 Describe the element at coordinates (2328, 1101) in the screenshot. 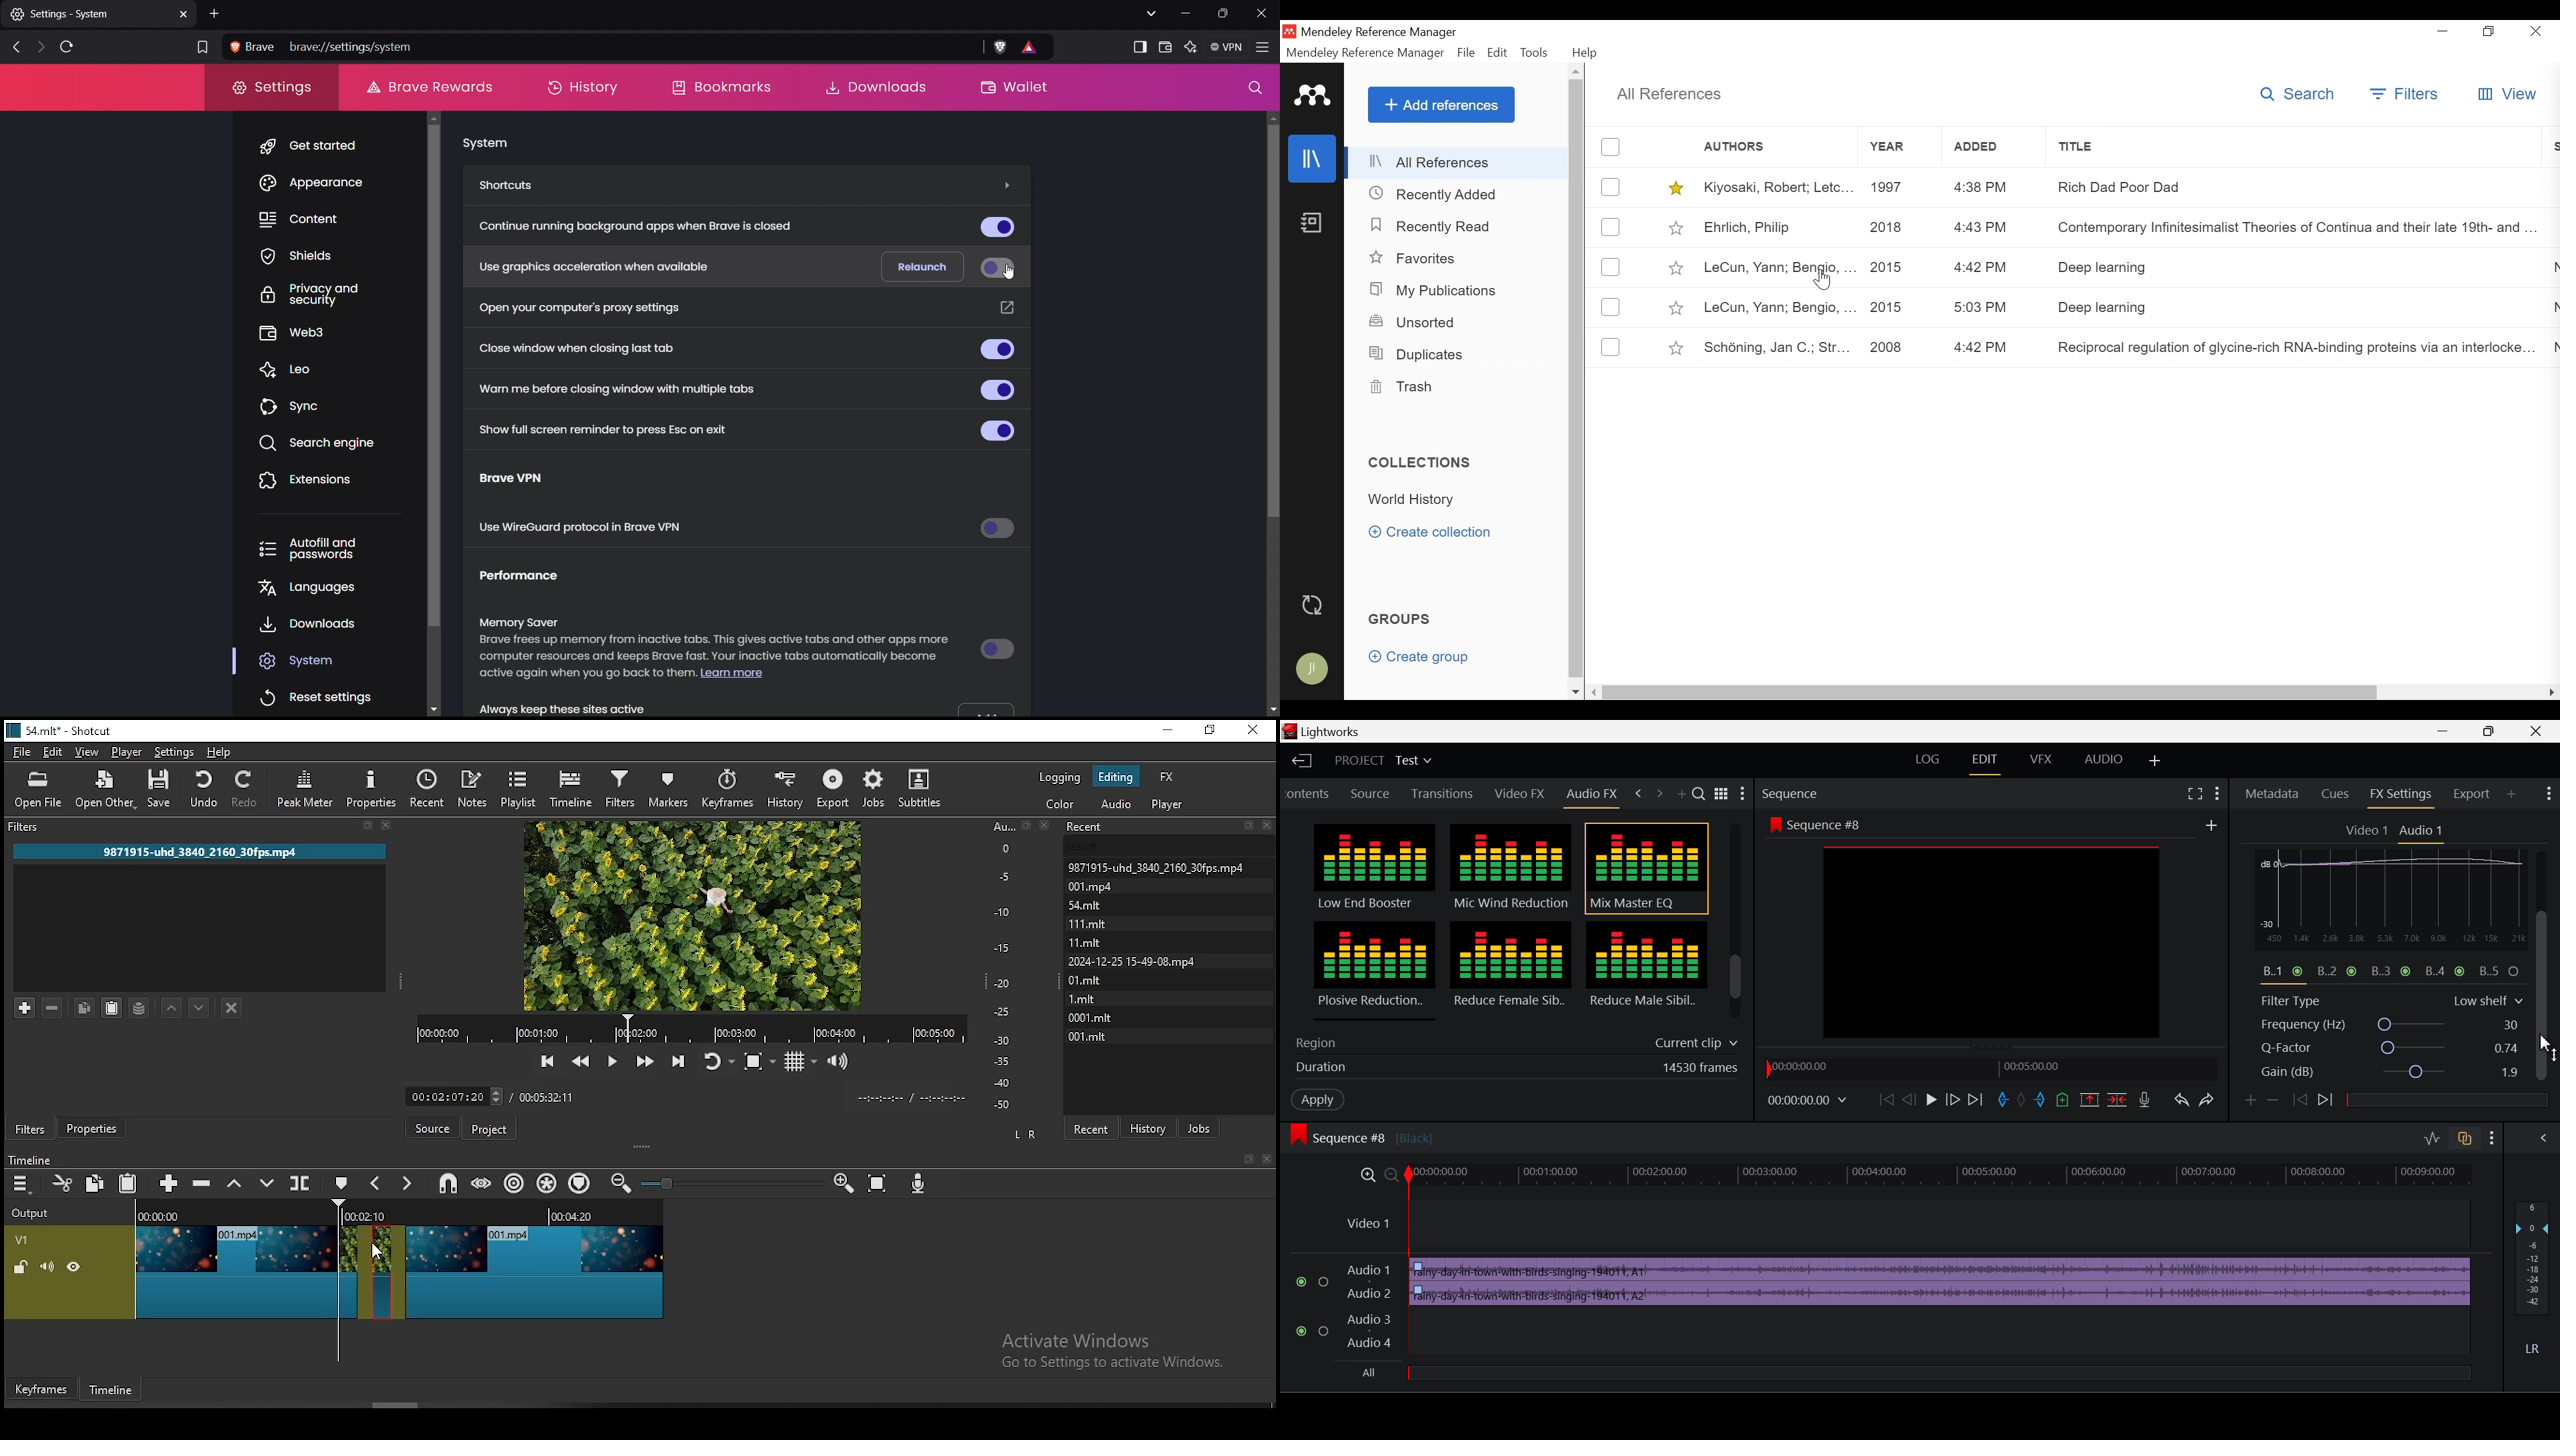

I see `Next keyframe` at that location.